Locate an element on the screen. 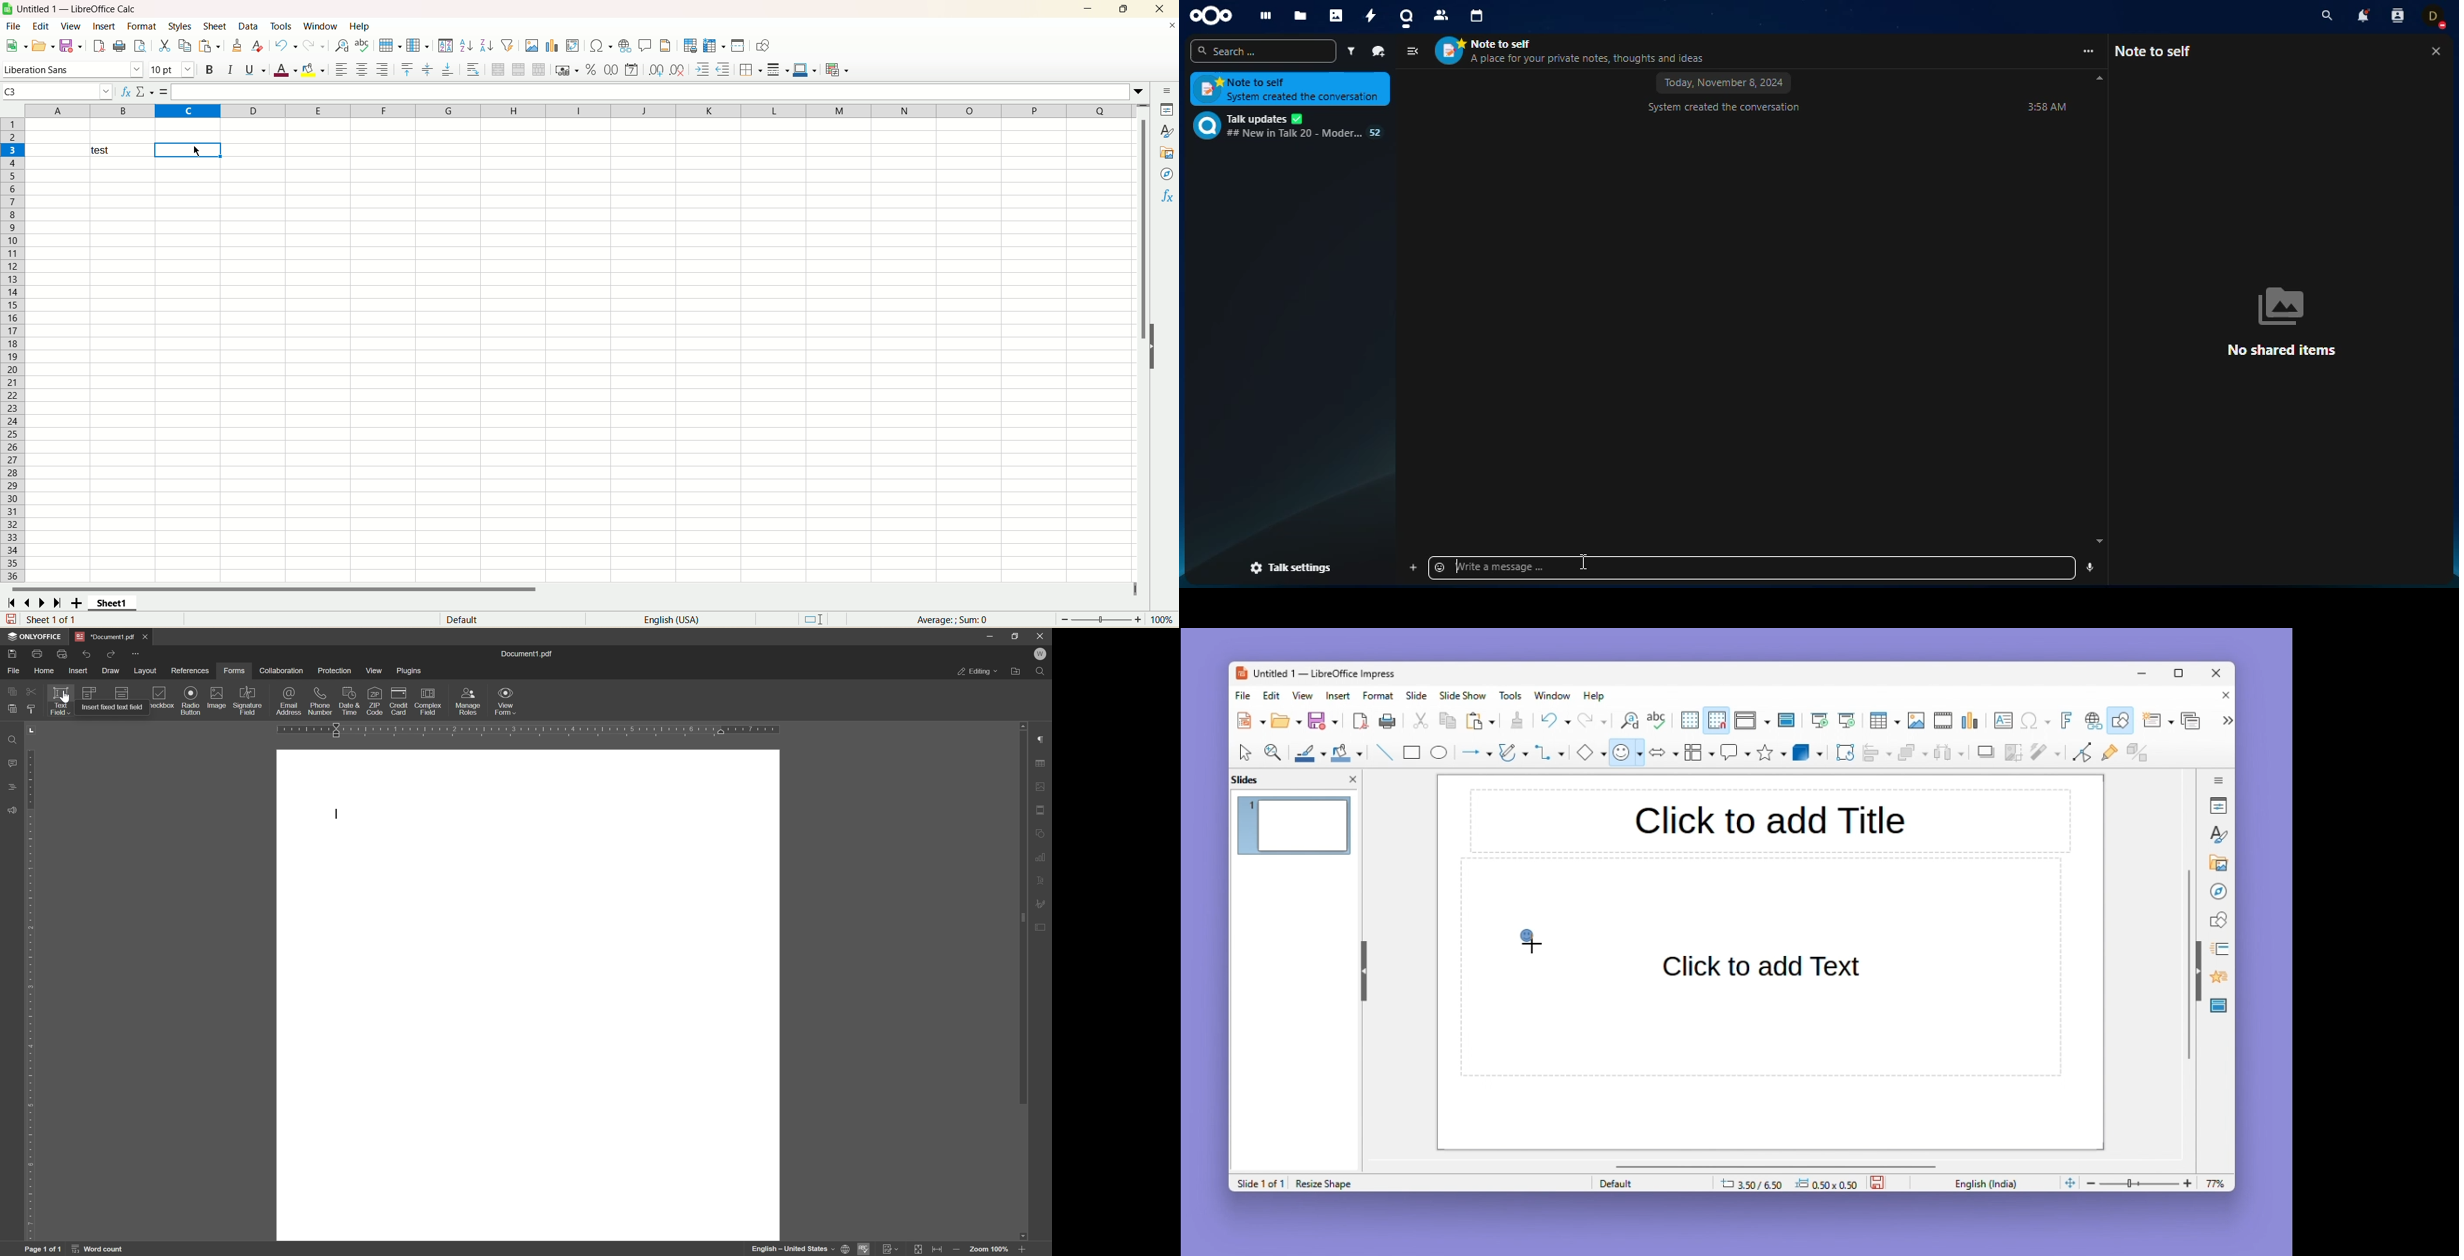 The height and width of the screenshot is (1260, 2464). mouse pointer is located at coordinates (1585, 562).